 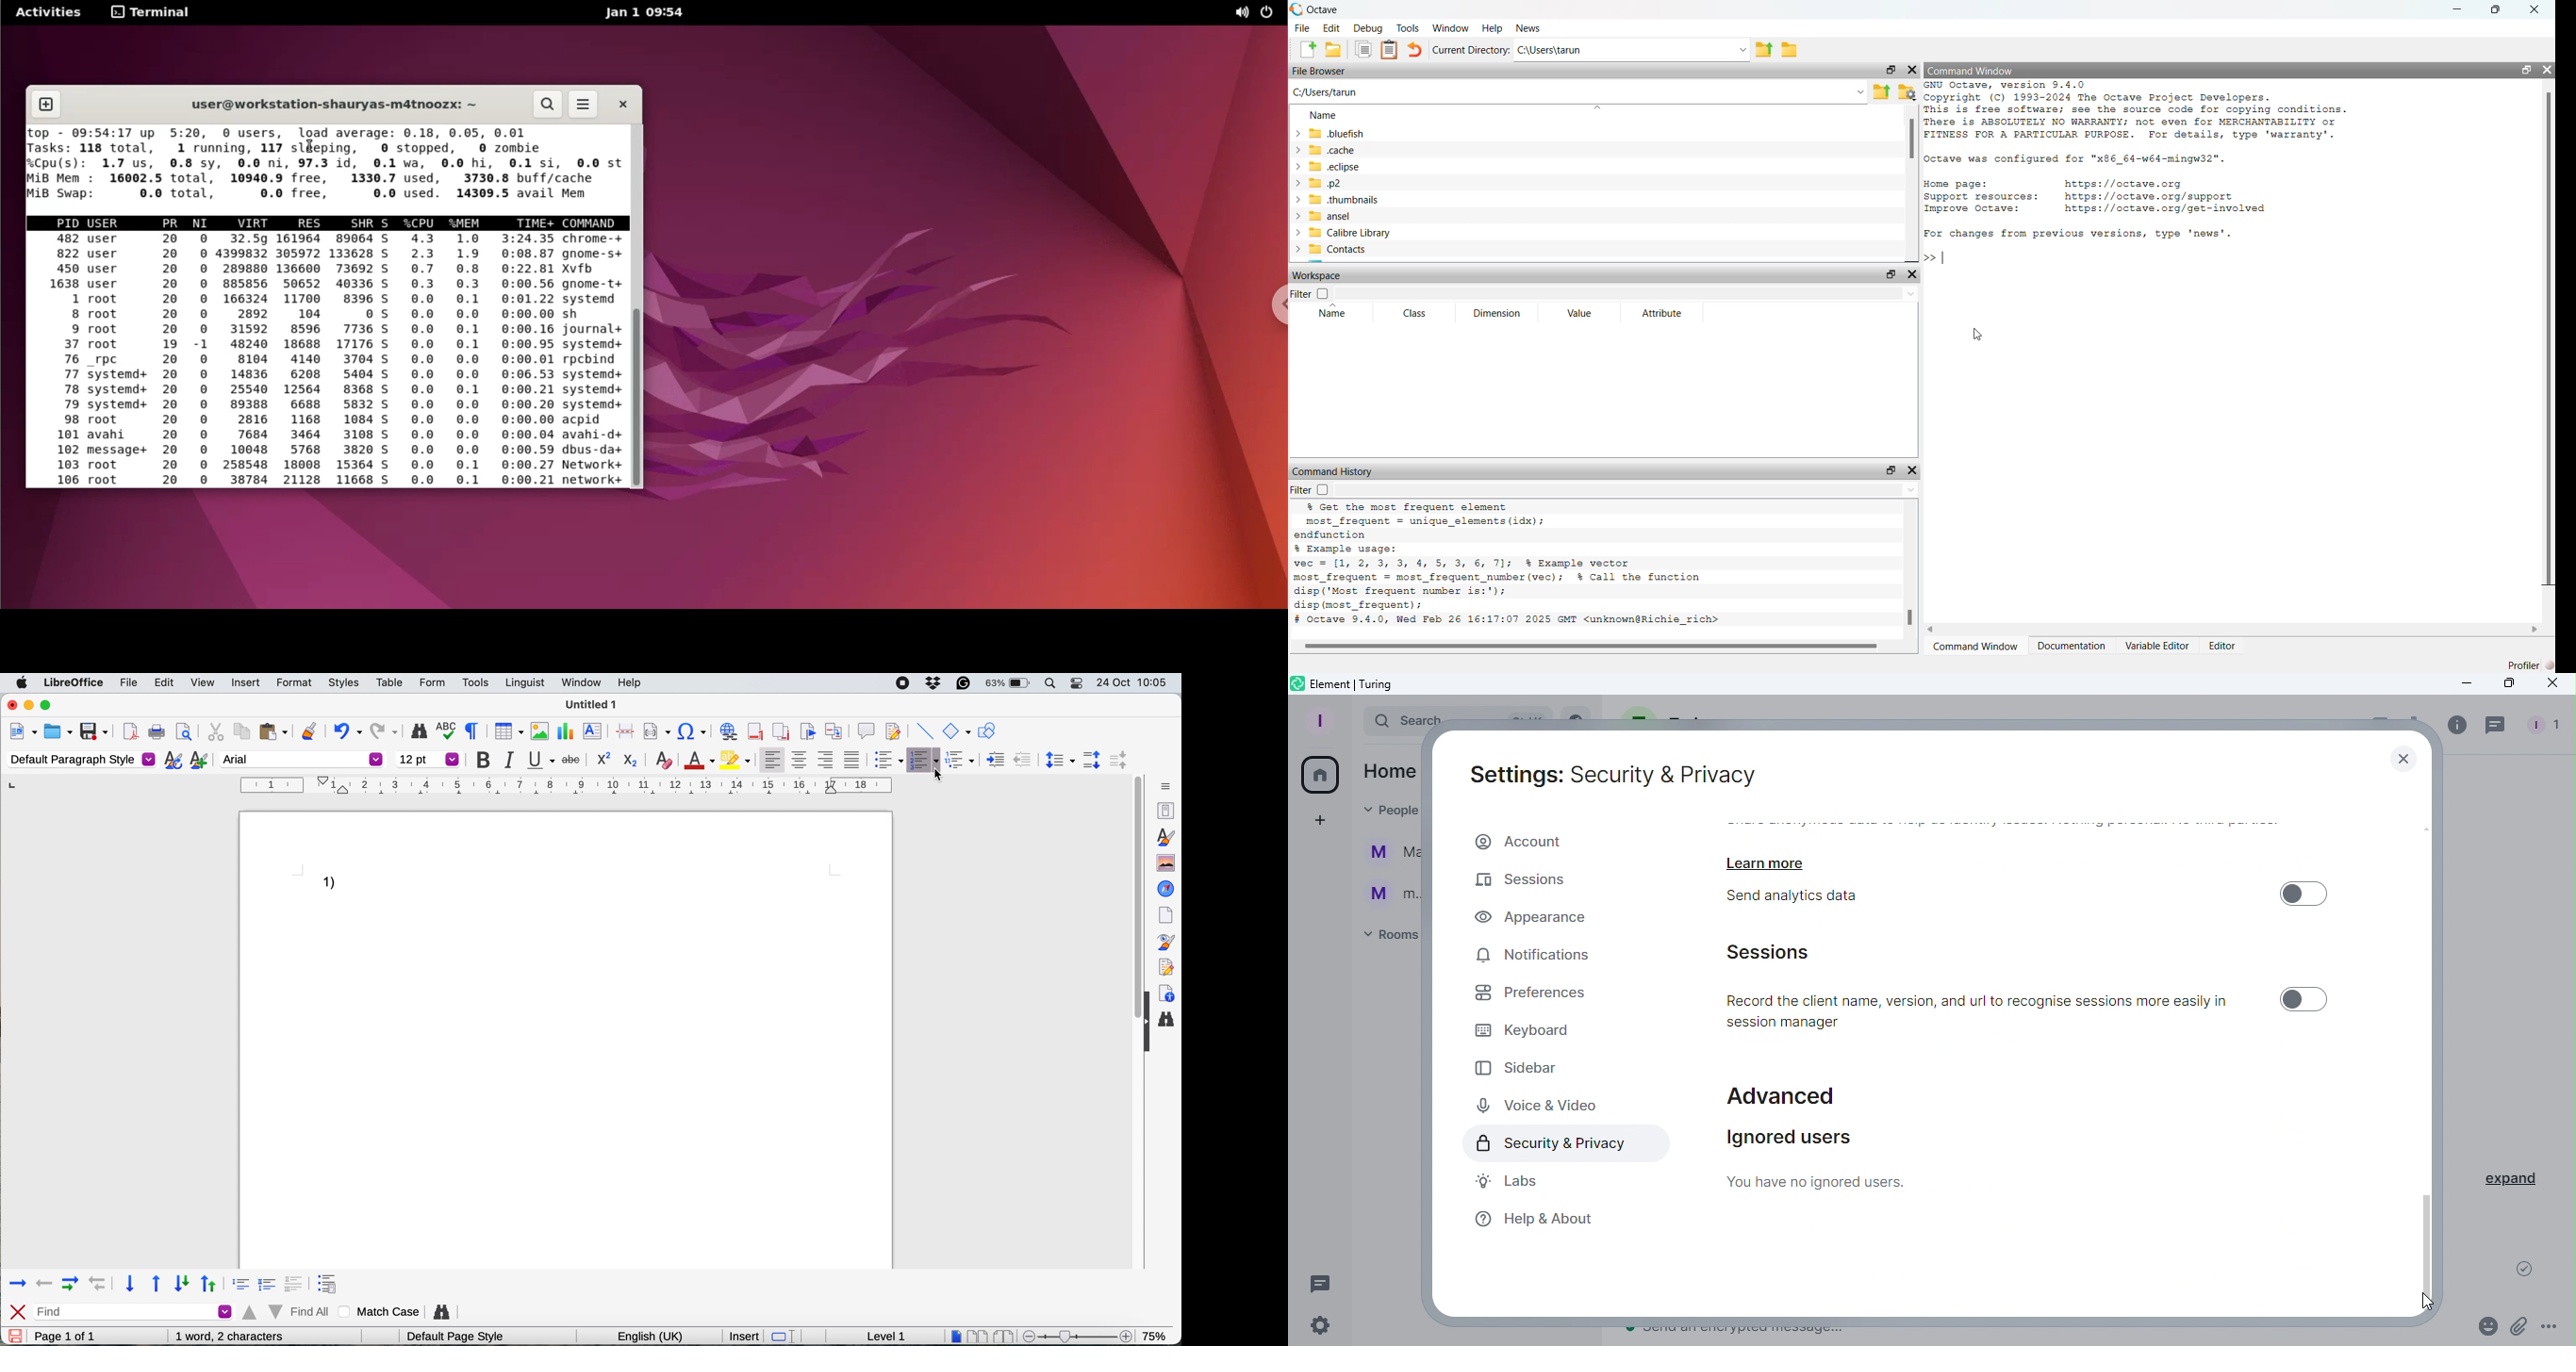 I want to click on level 1, so click(x=888, y=1336).